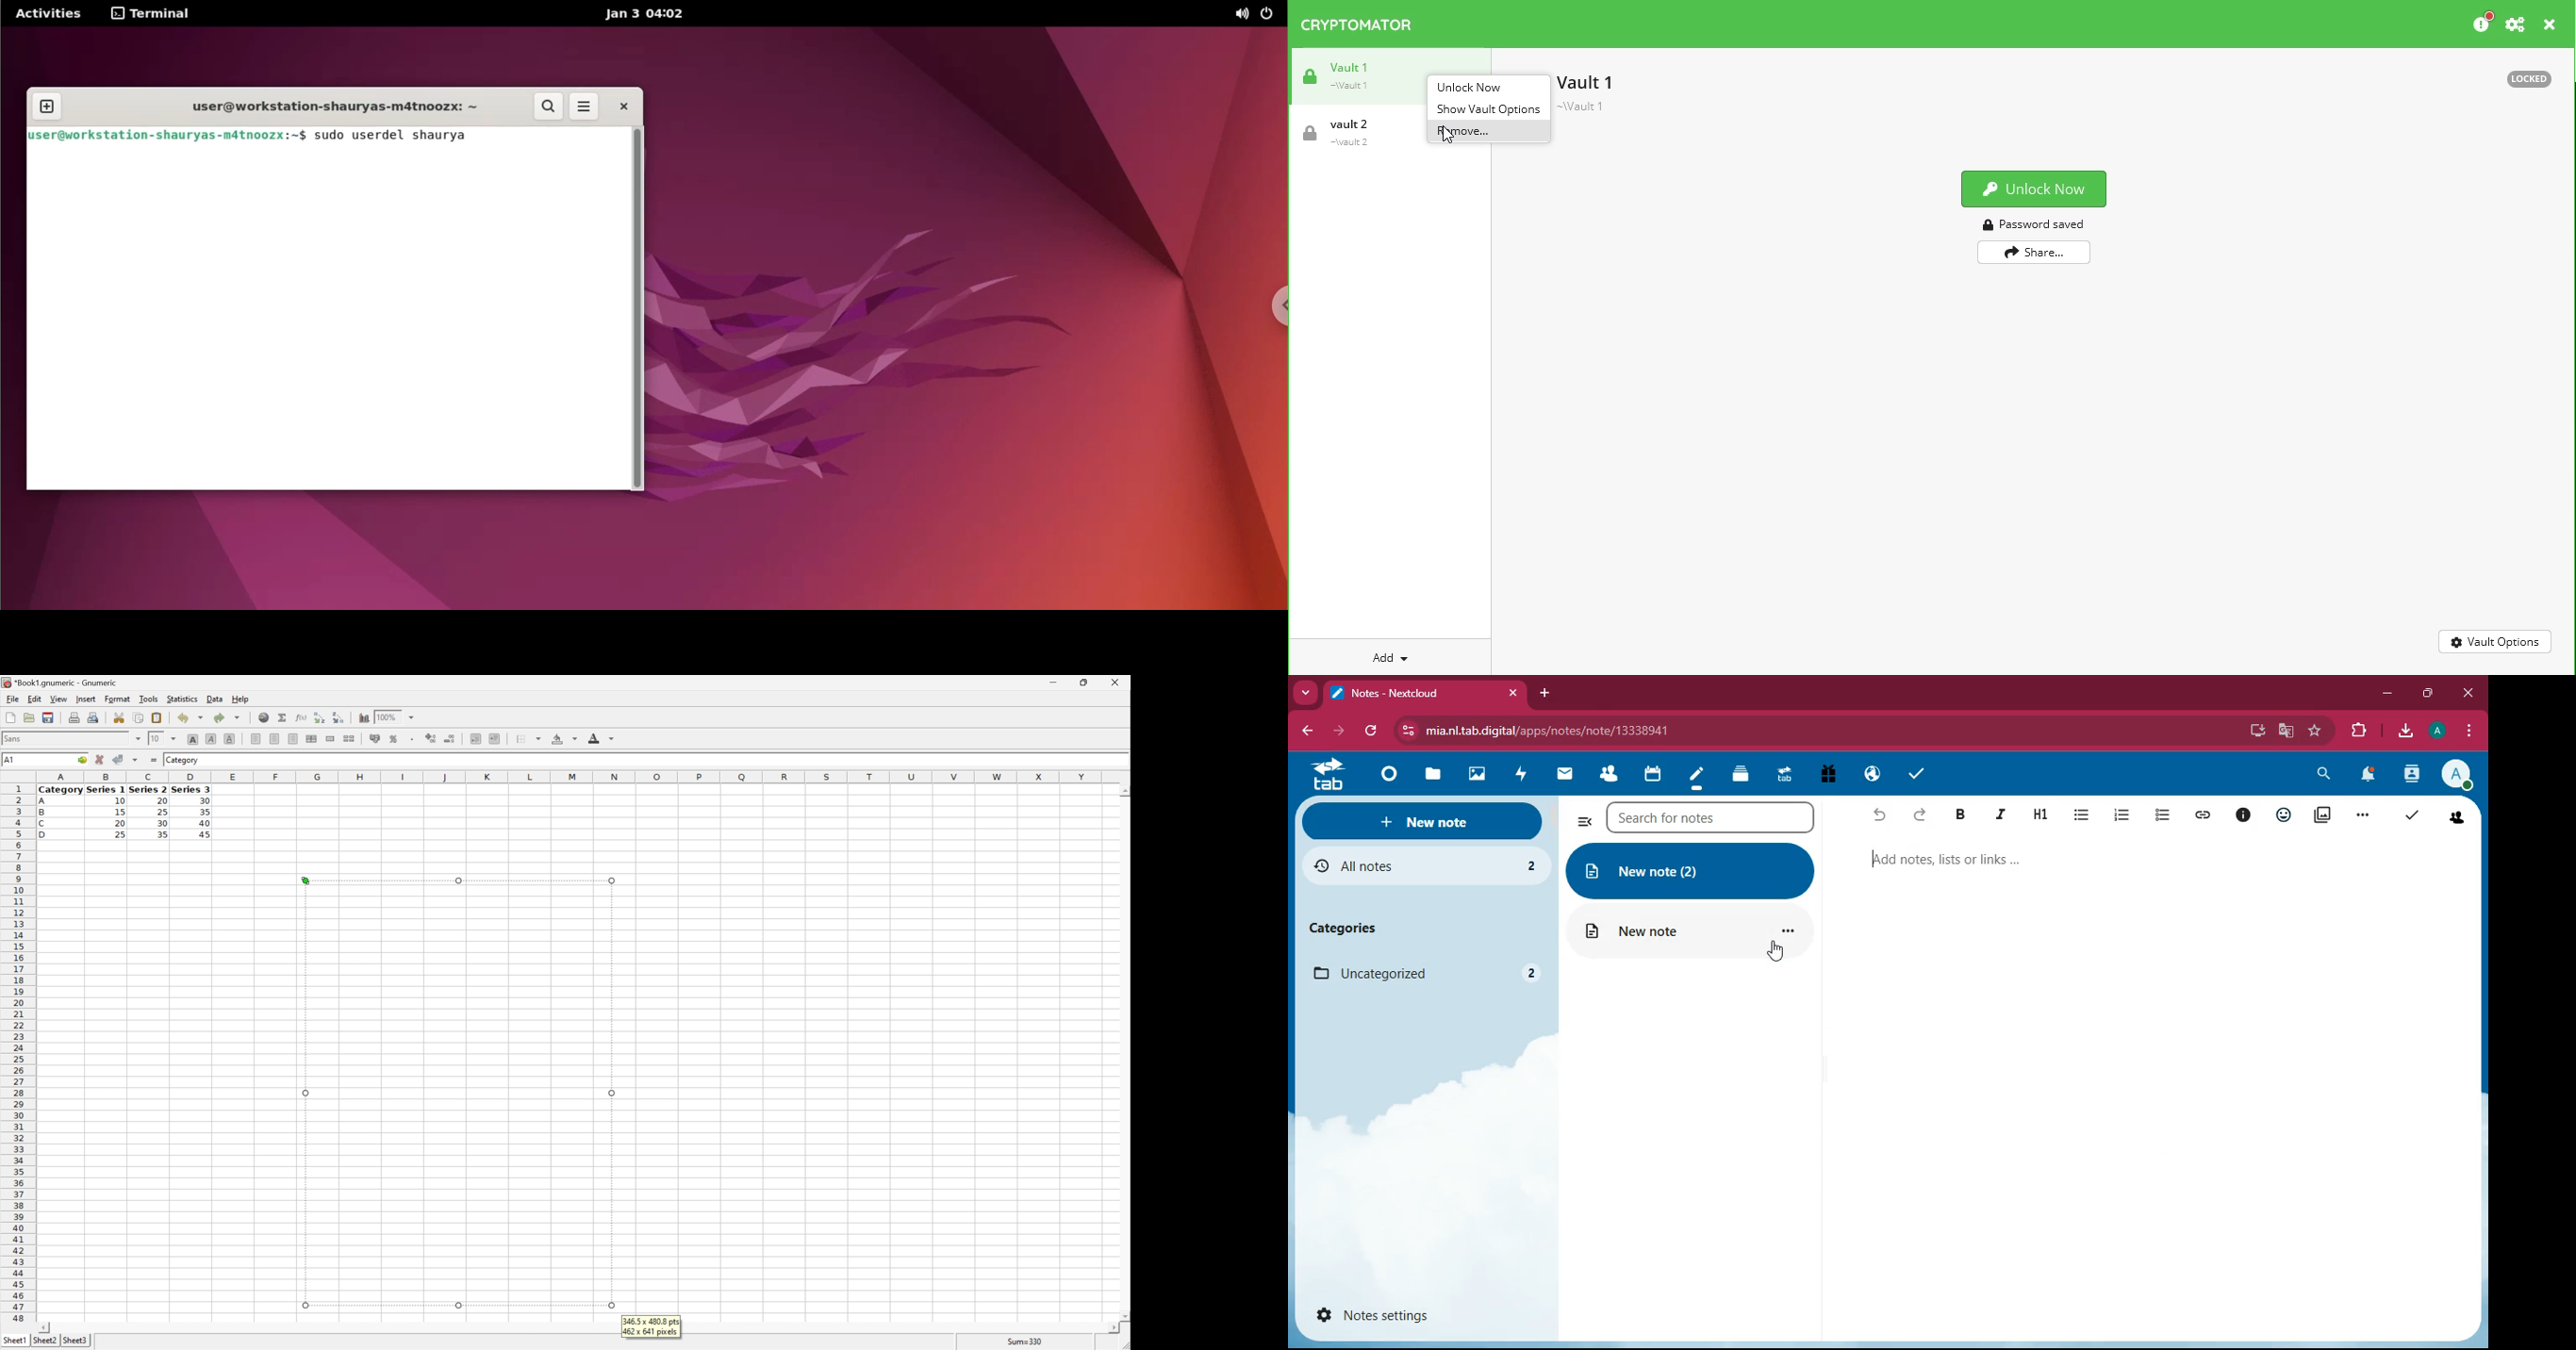 This screenshot has width=2576, height=1372. What do you see at coordinates (1409, 732) in the screenshot?
I see `view site information ` at bounding box center [1409, 732].